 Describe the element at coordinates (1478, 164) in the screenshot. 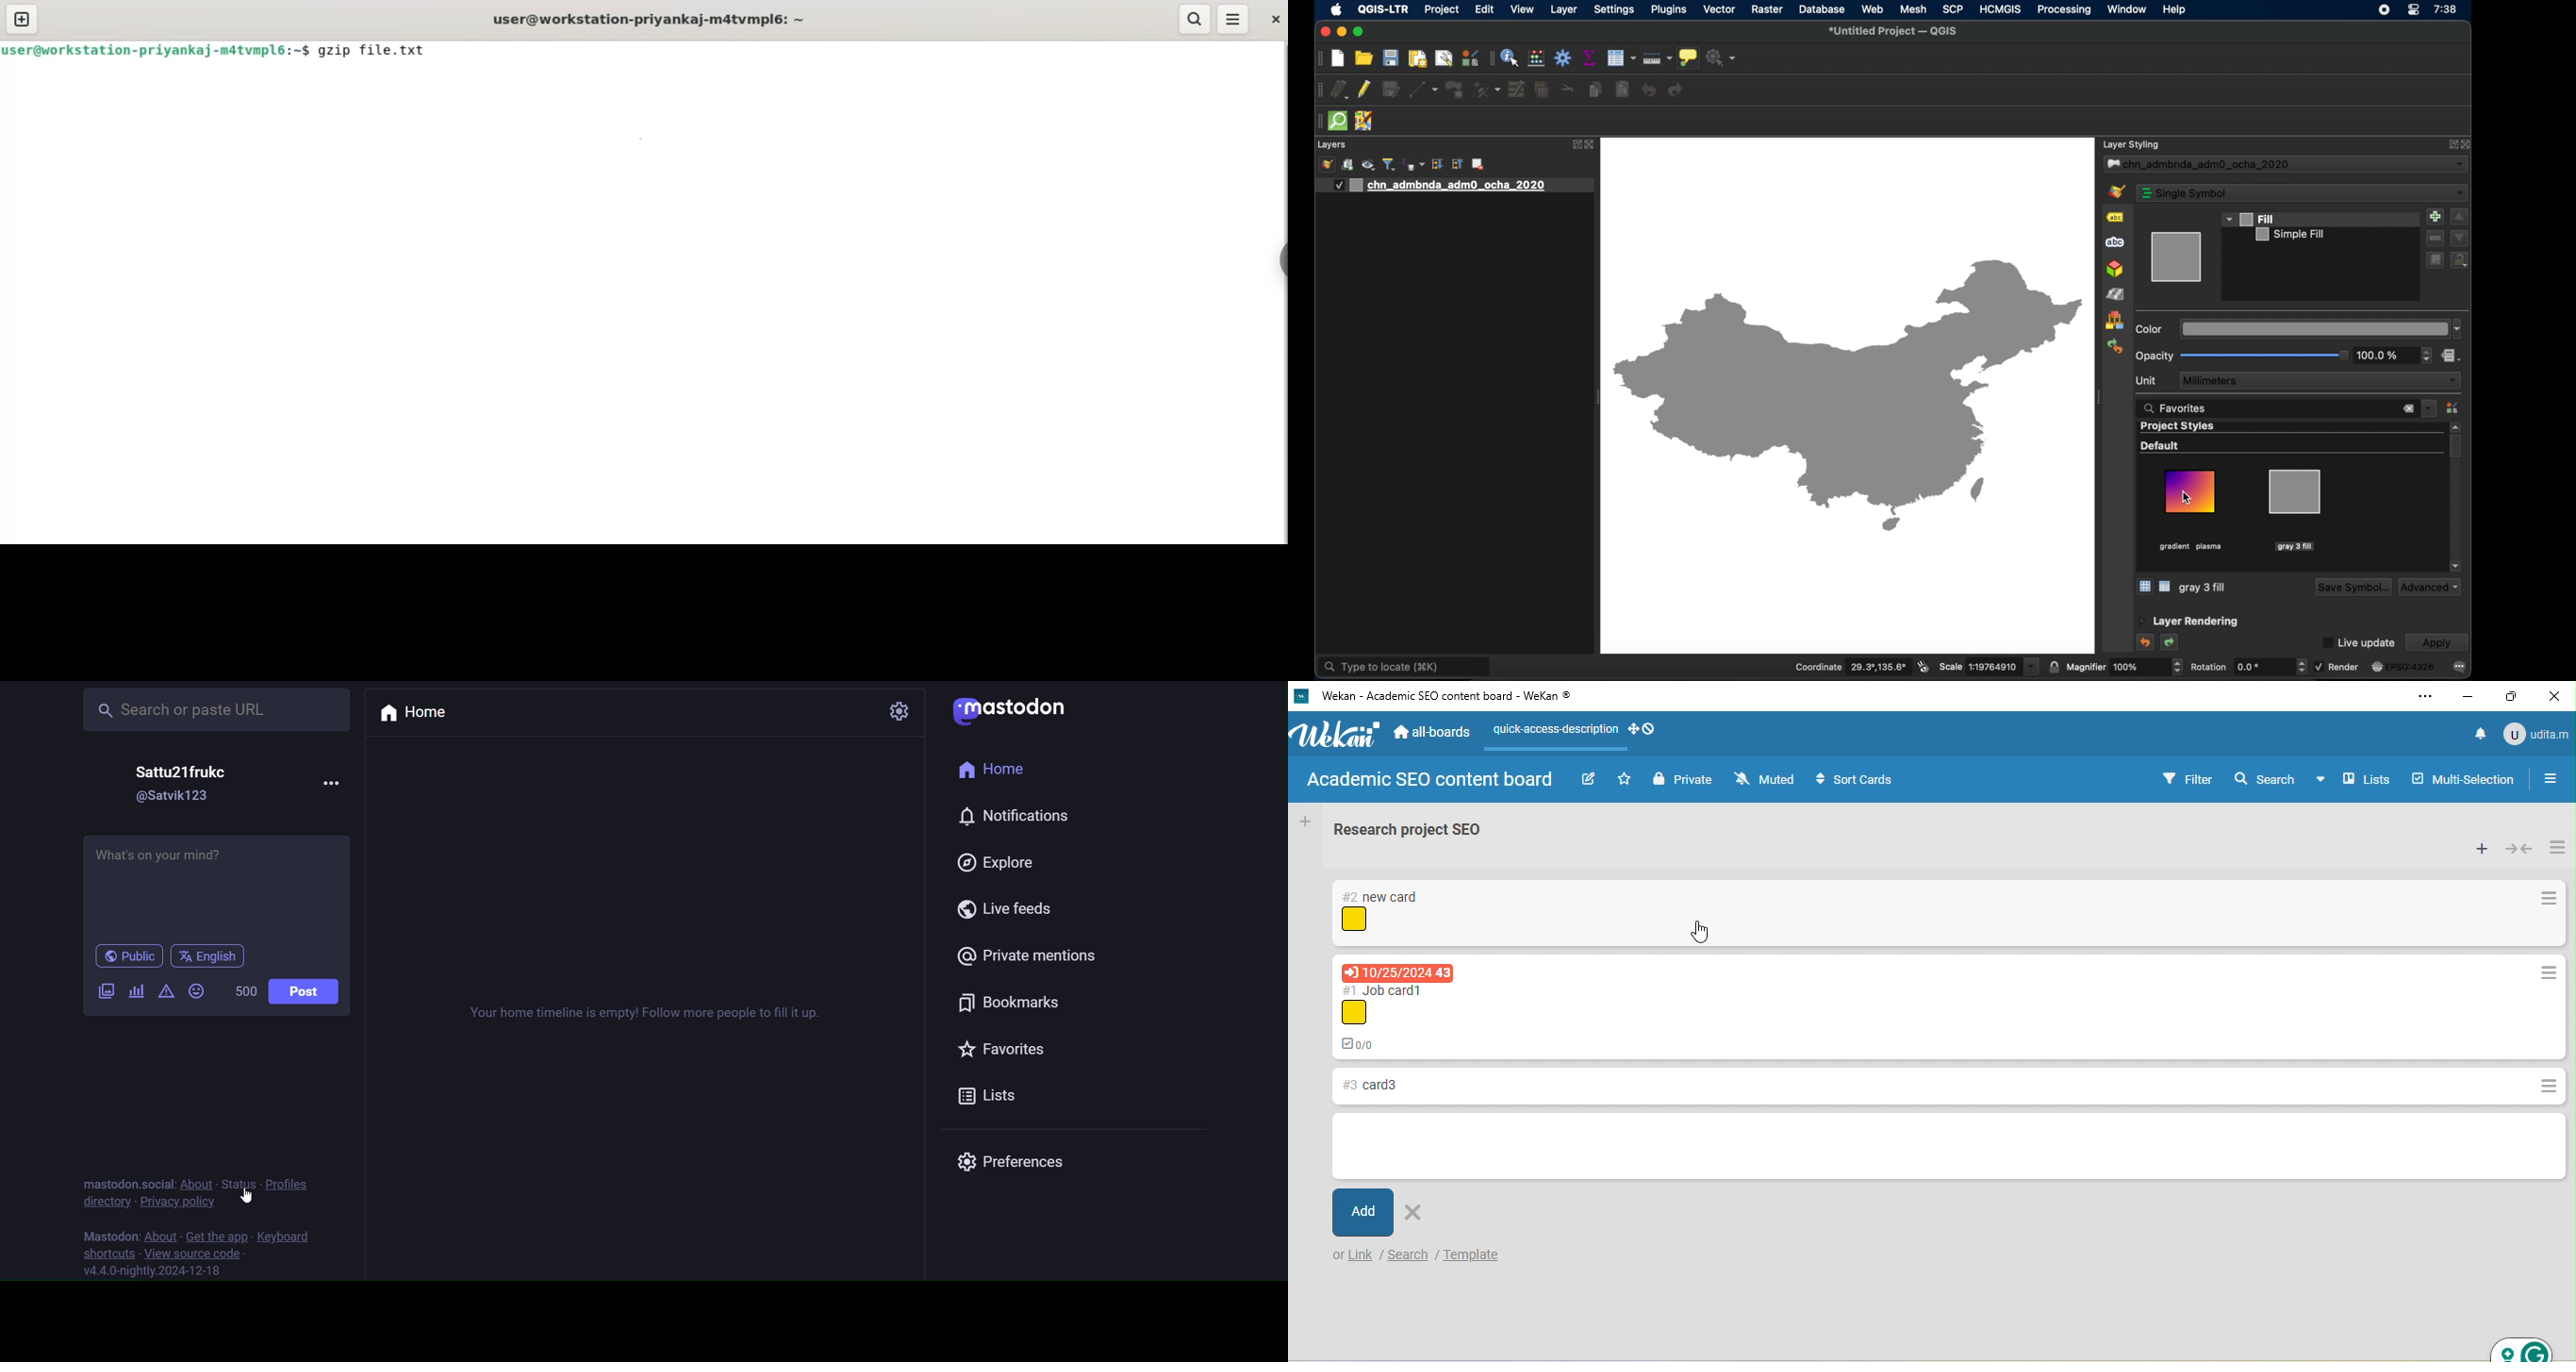

I see `remove layer group` at that location.